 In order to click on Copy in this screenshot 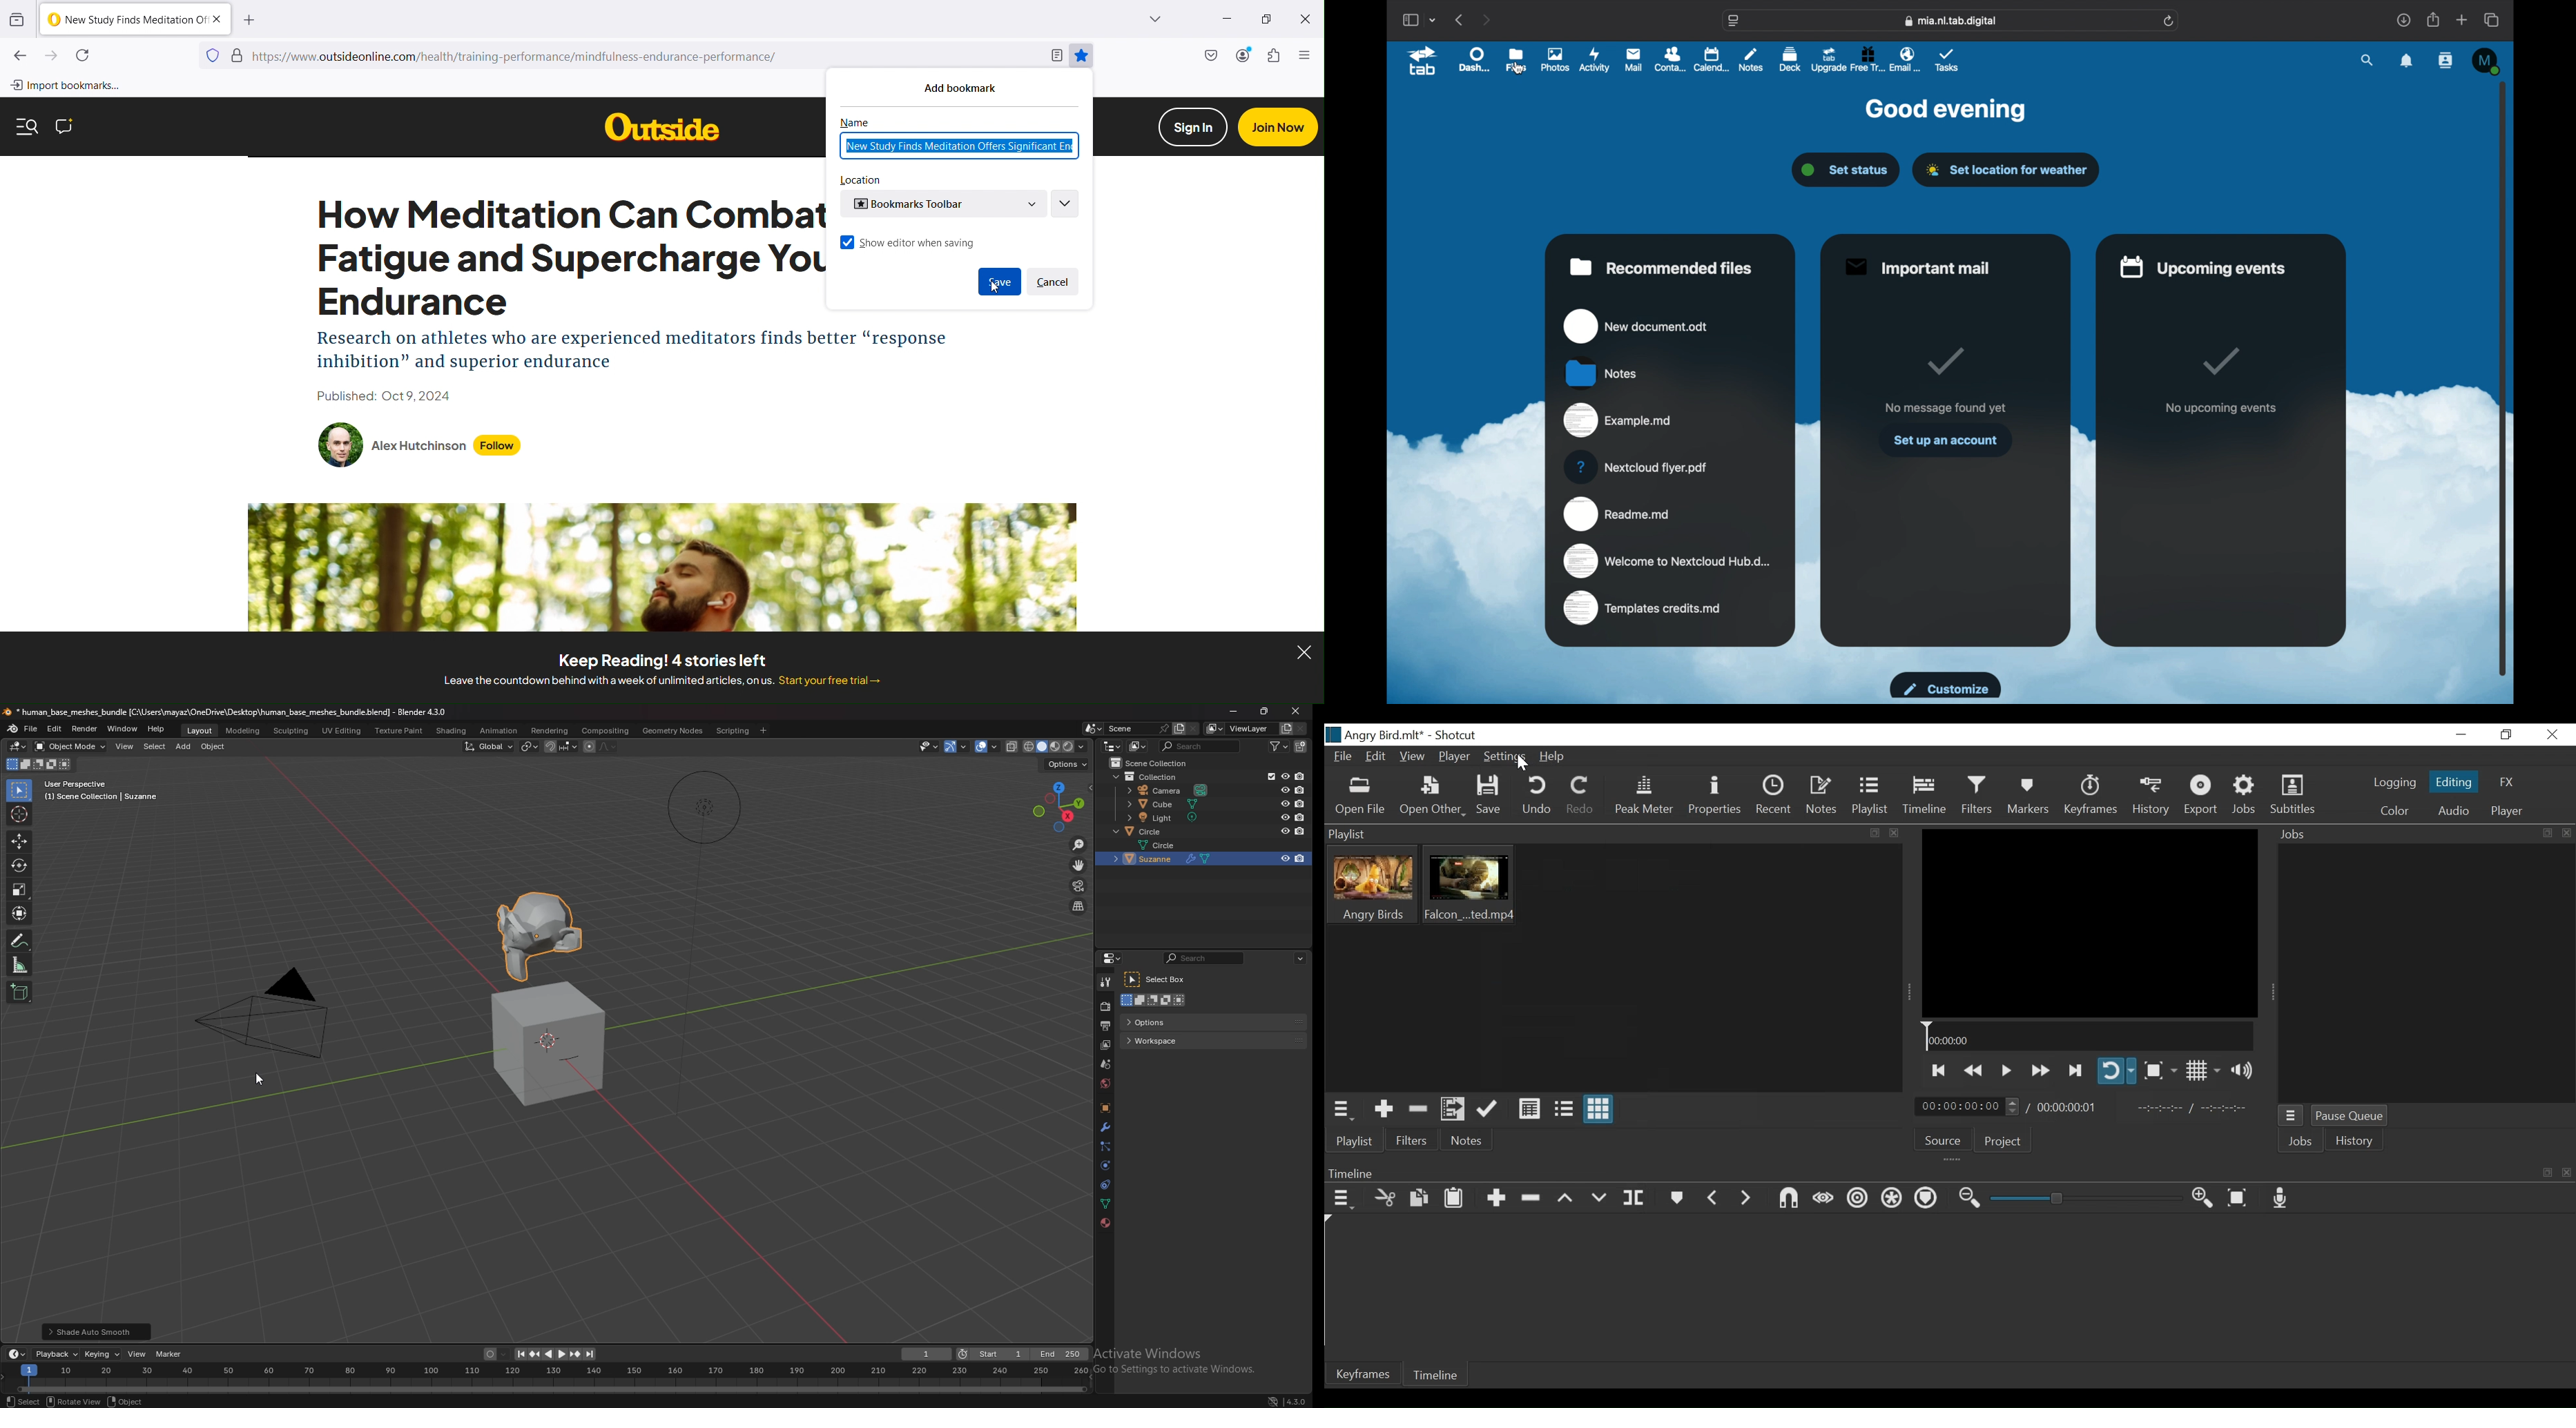, I will do `click(1419, 1200)`.